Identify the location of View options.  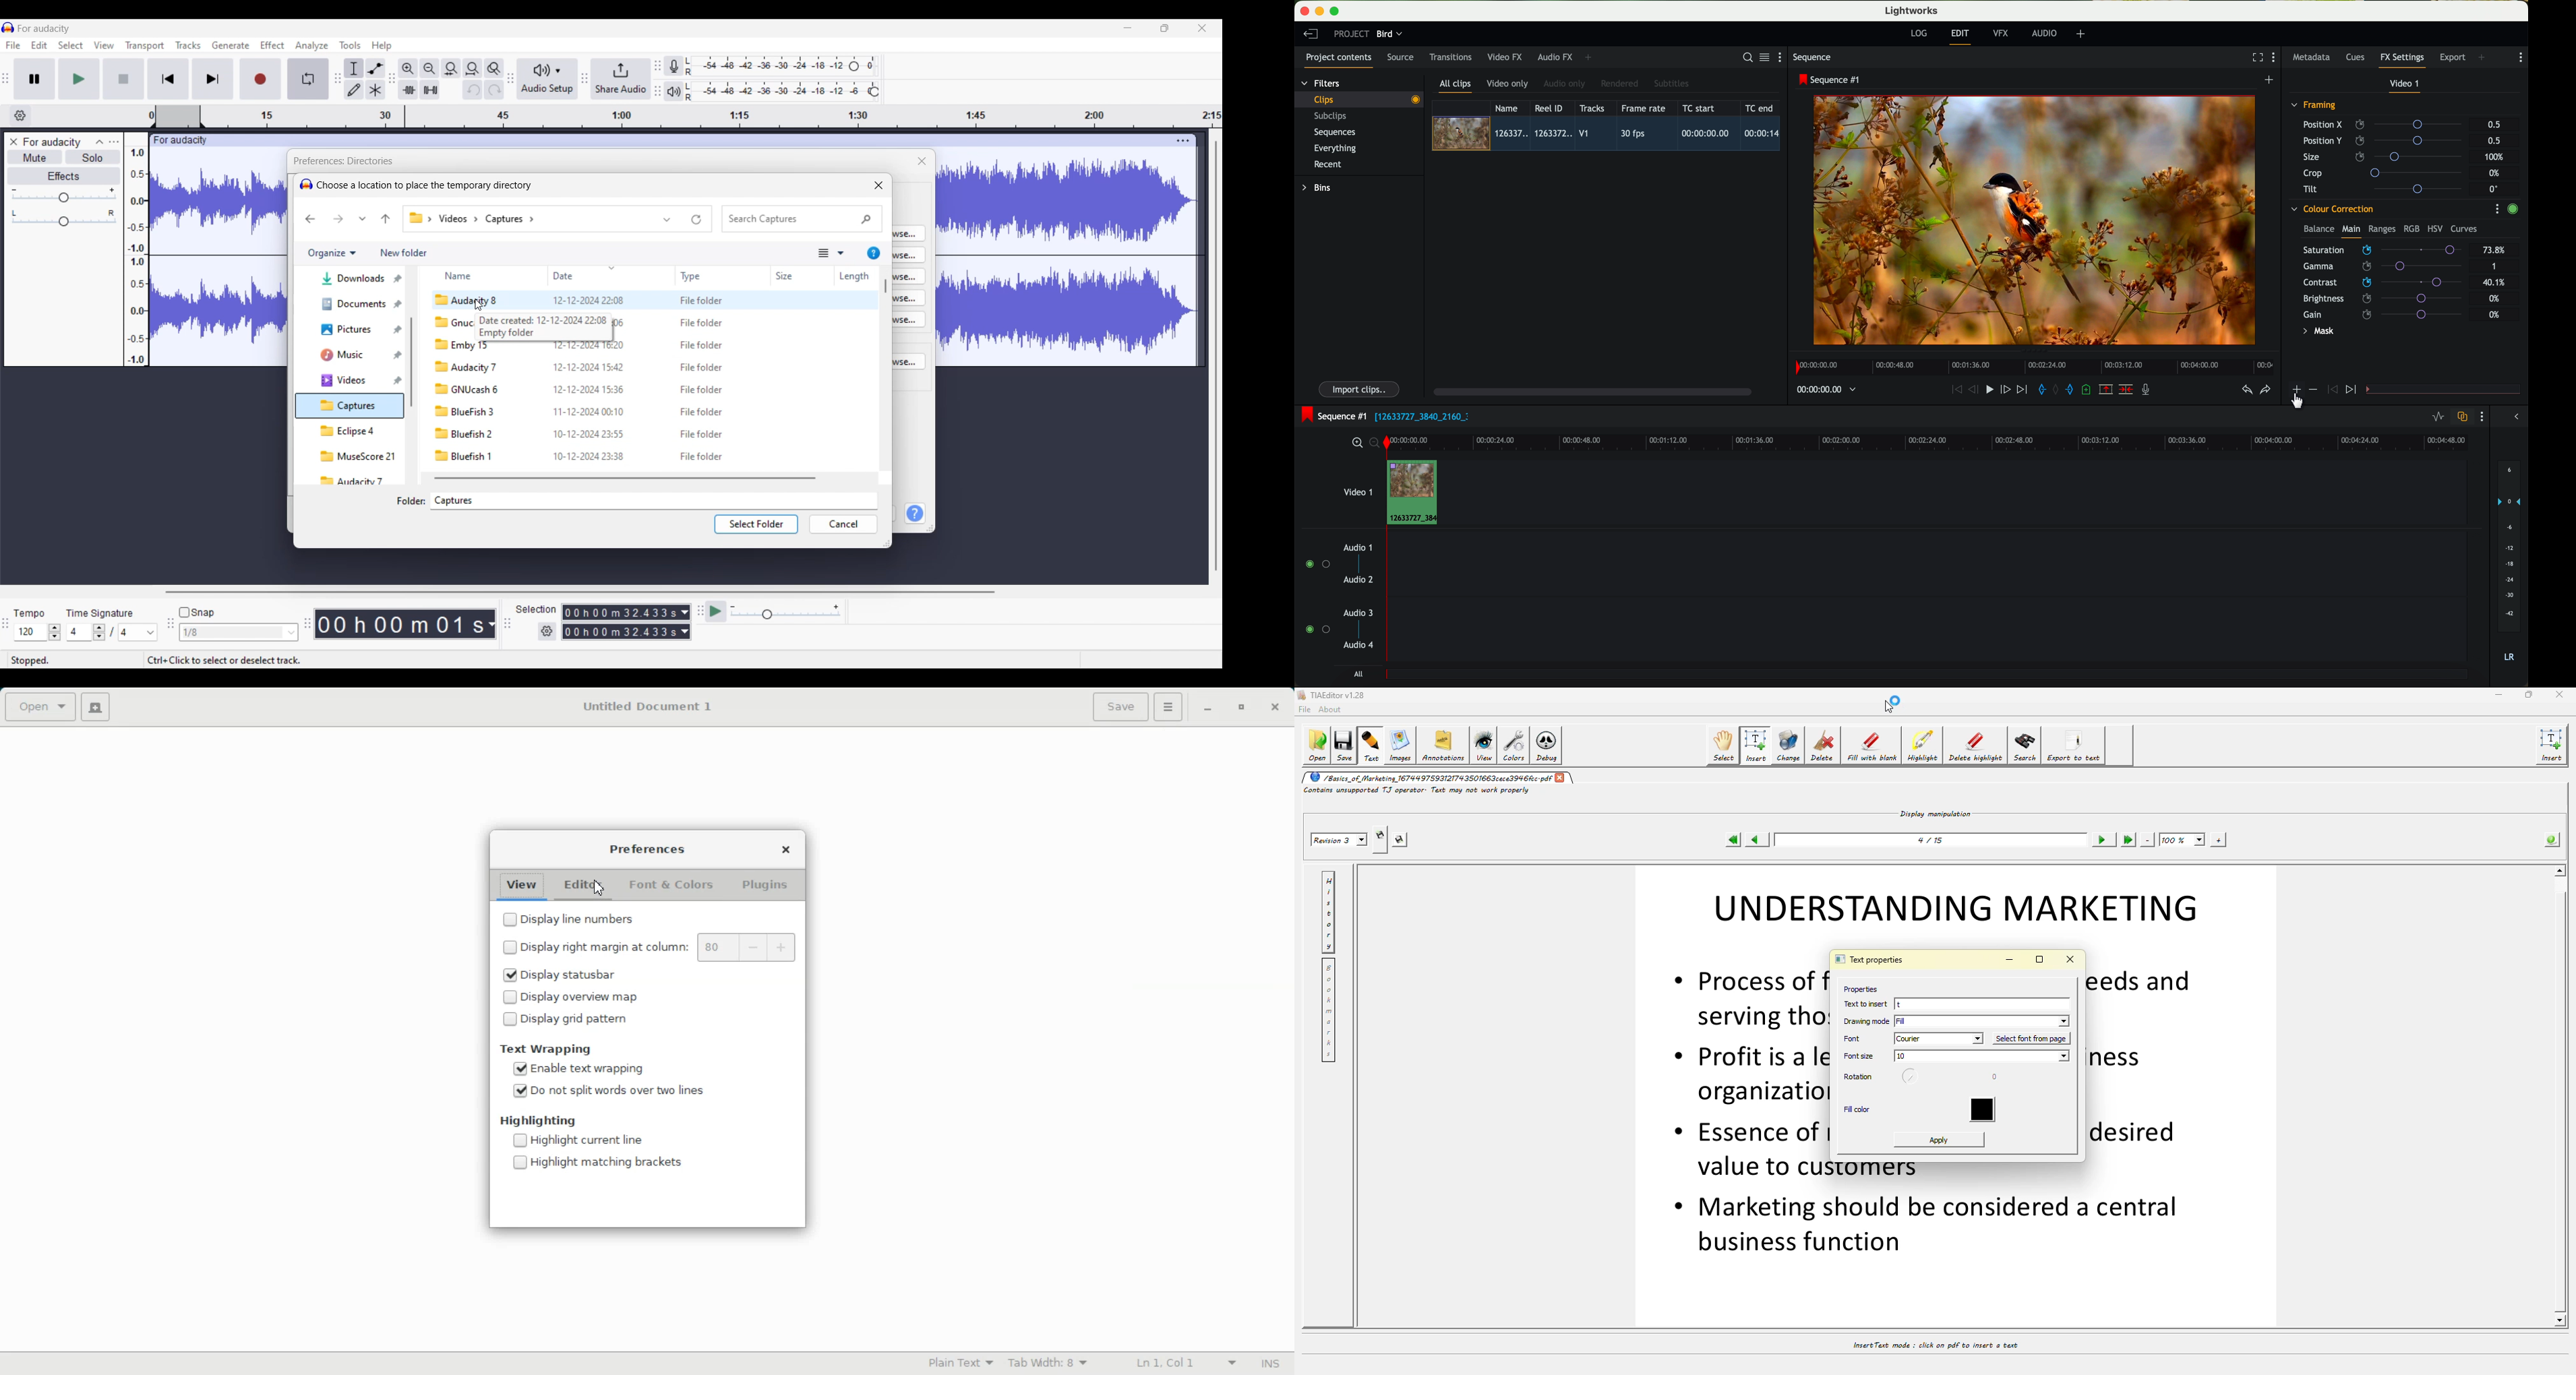
(832, 253).